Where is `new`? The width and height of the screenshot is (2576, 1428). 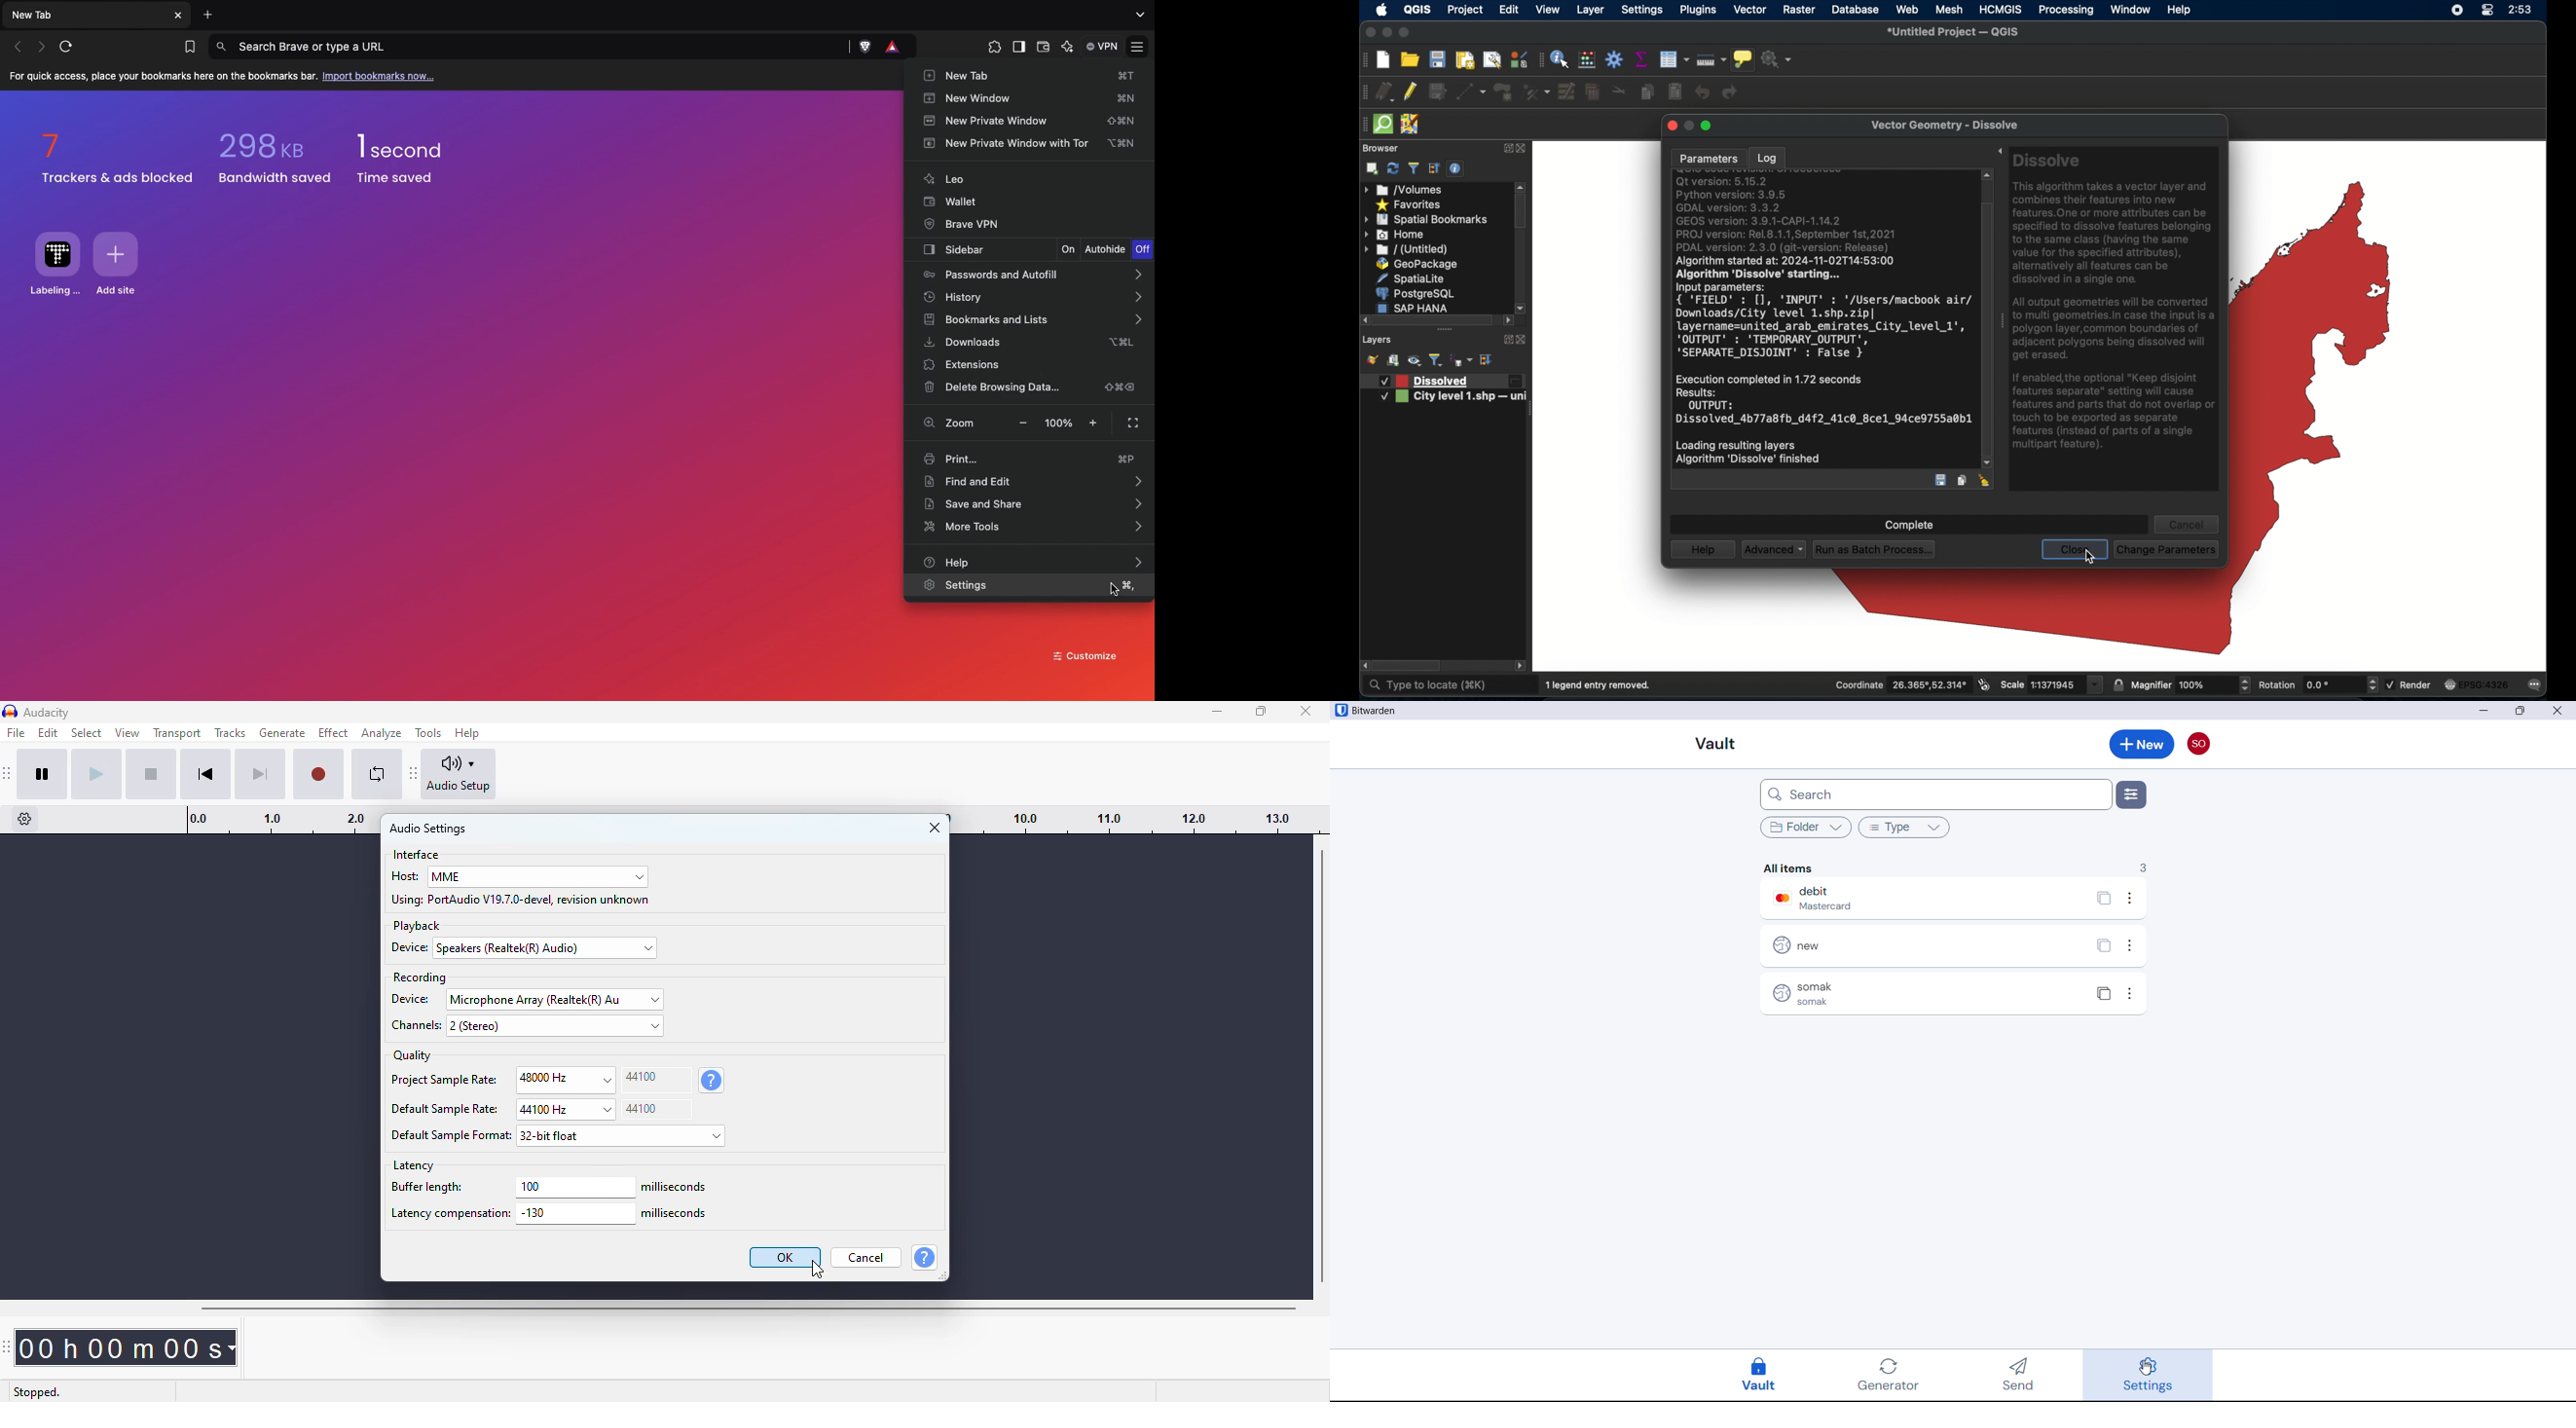
new is located at coordinates (1880, 944).